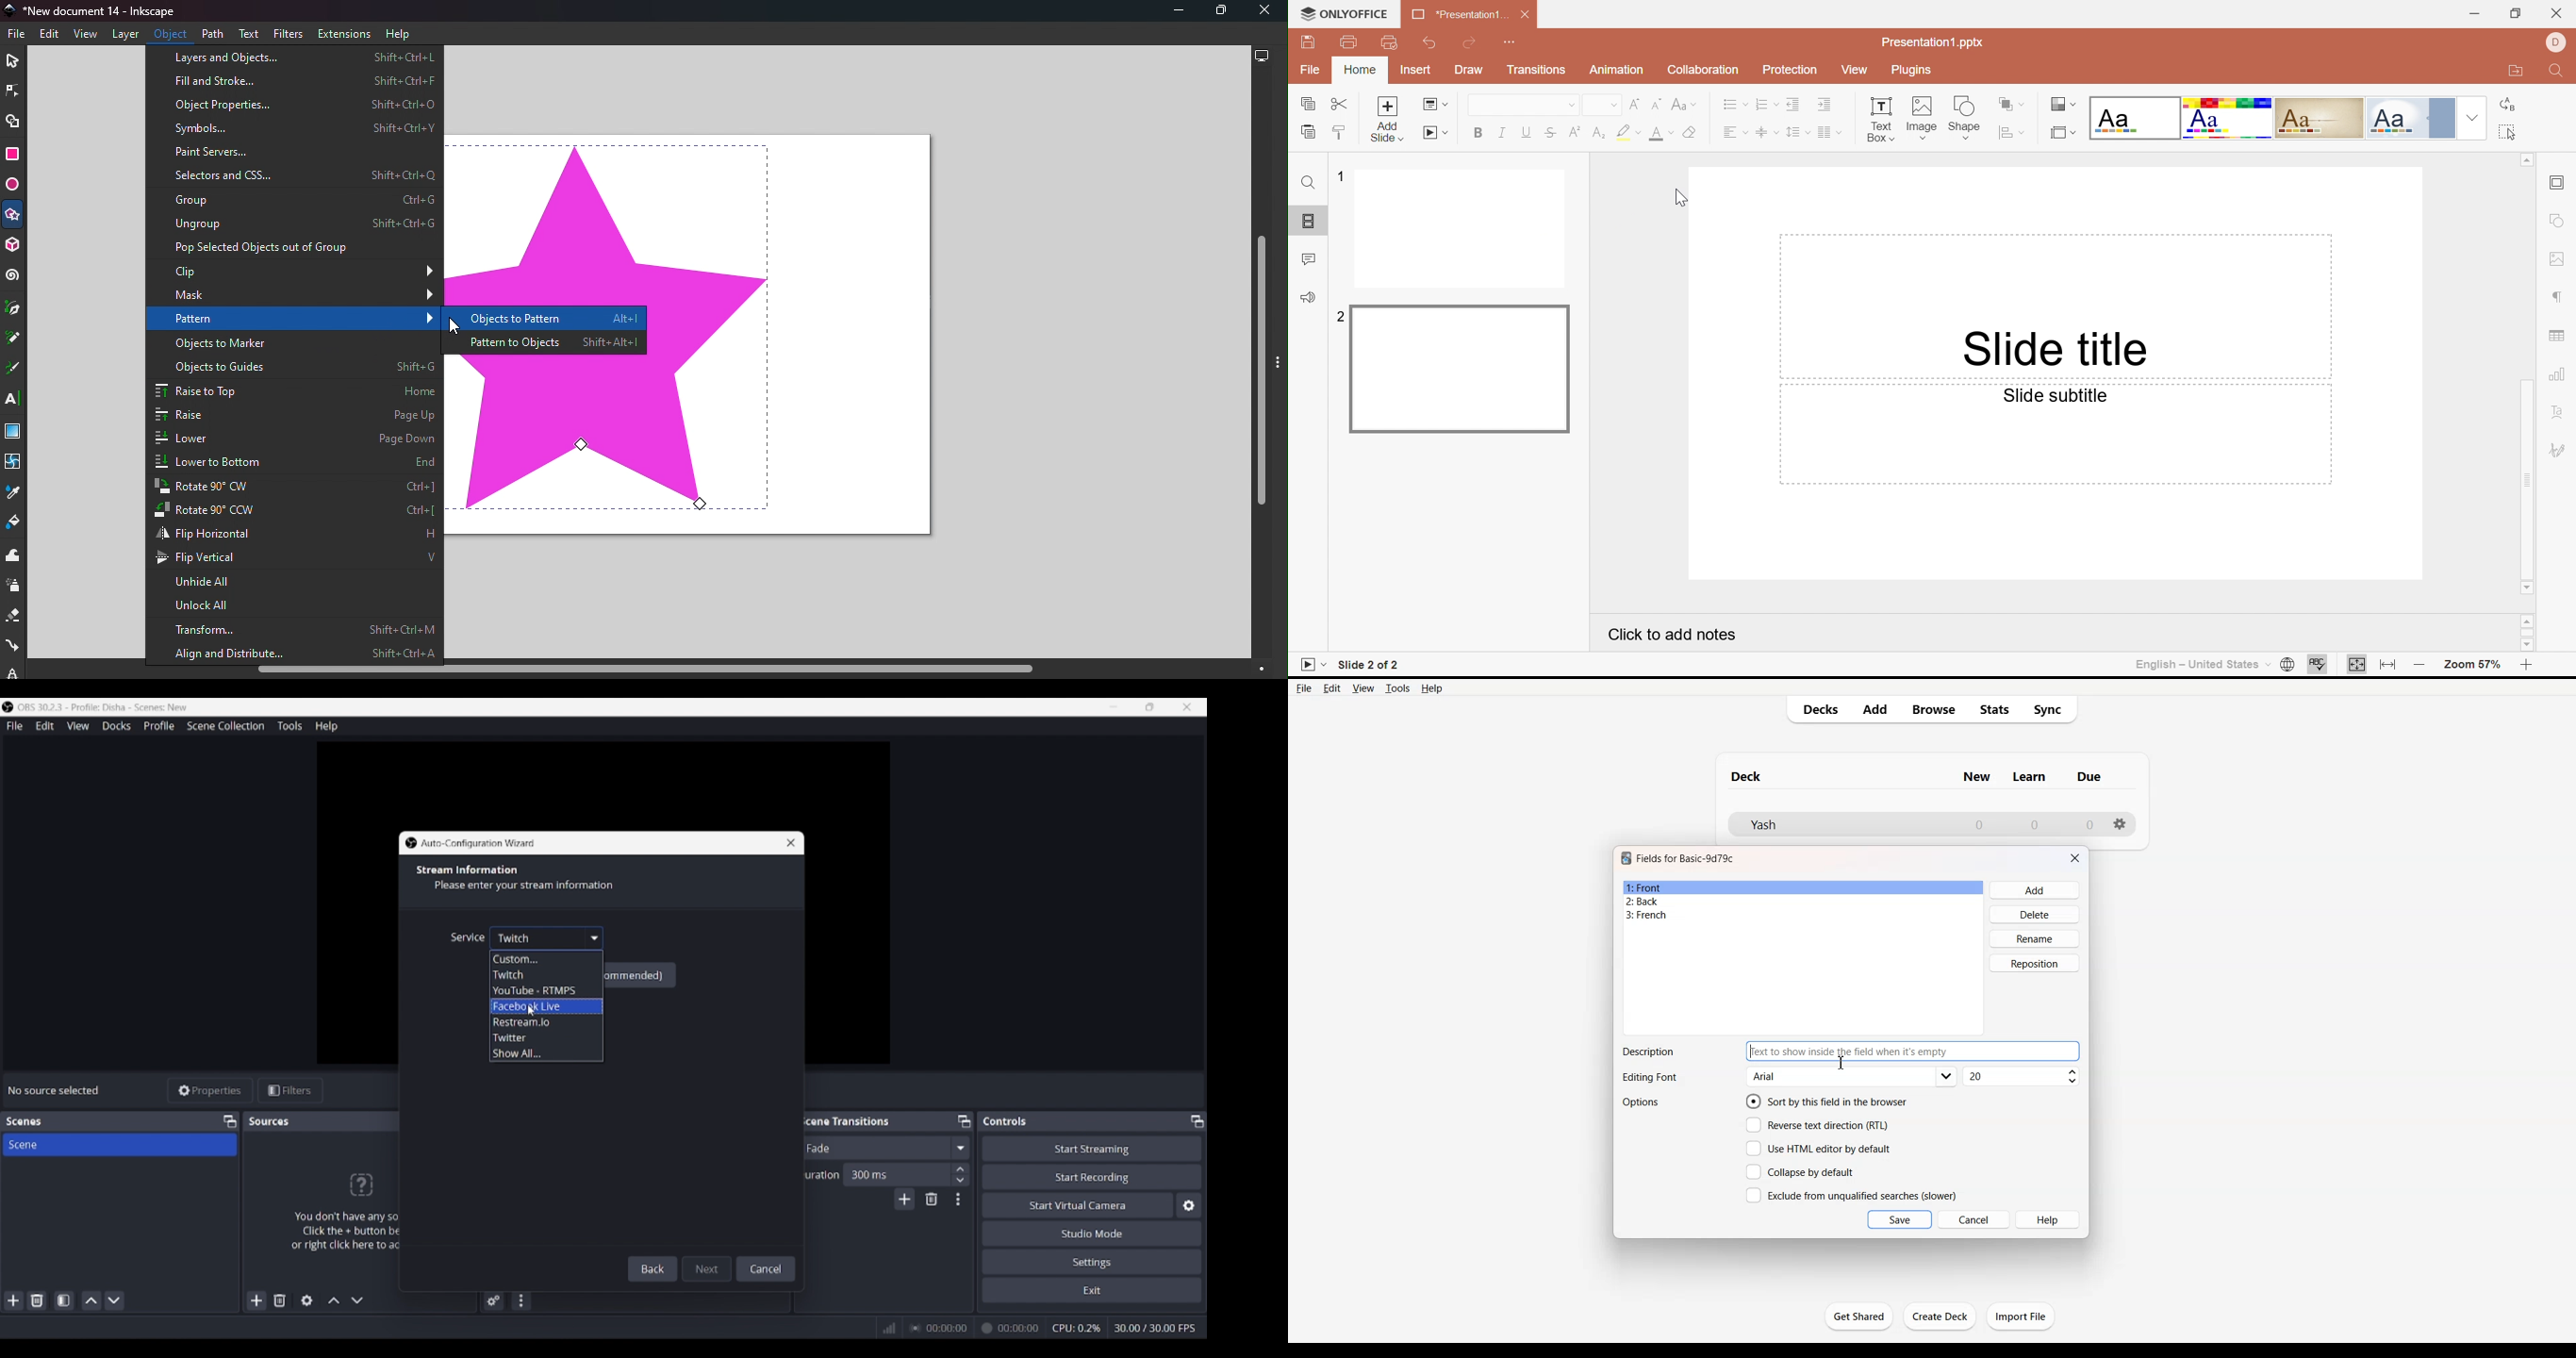 This screenshot has height=1372, width=2576. What do you see at coordinates (2561, 337) in the screenshot?
I see `table settings` at bounding box center [2561, 337].